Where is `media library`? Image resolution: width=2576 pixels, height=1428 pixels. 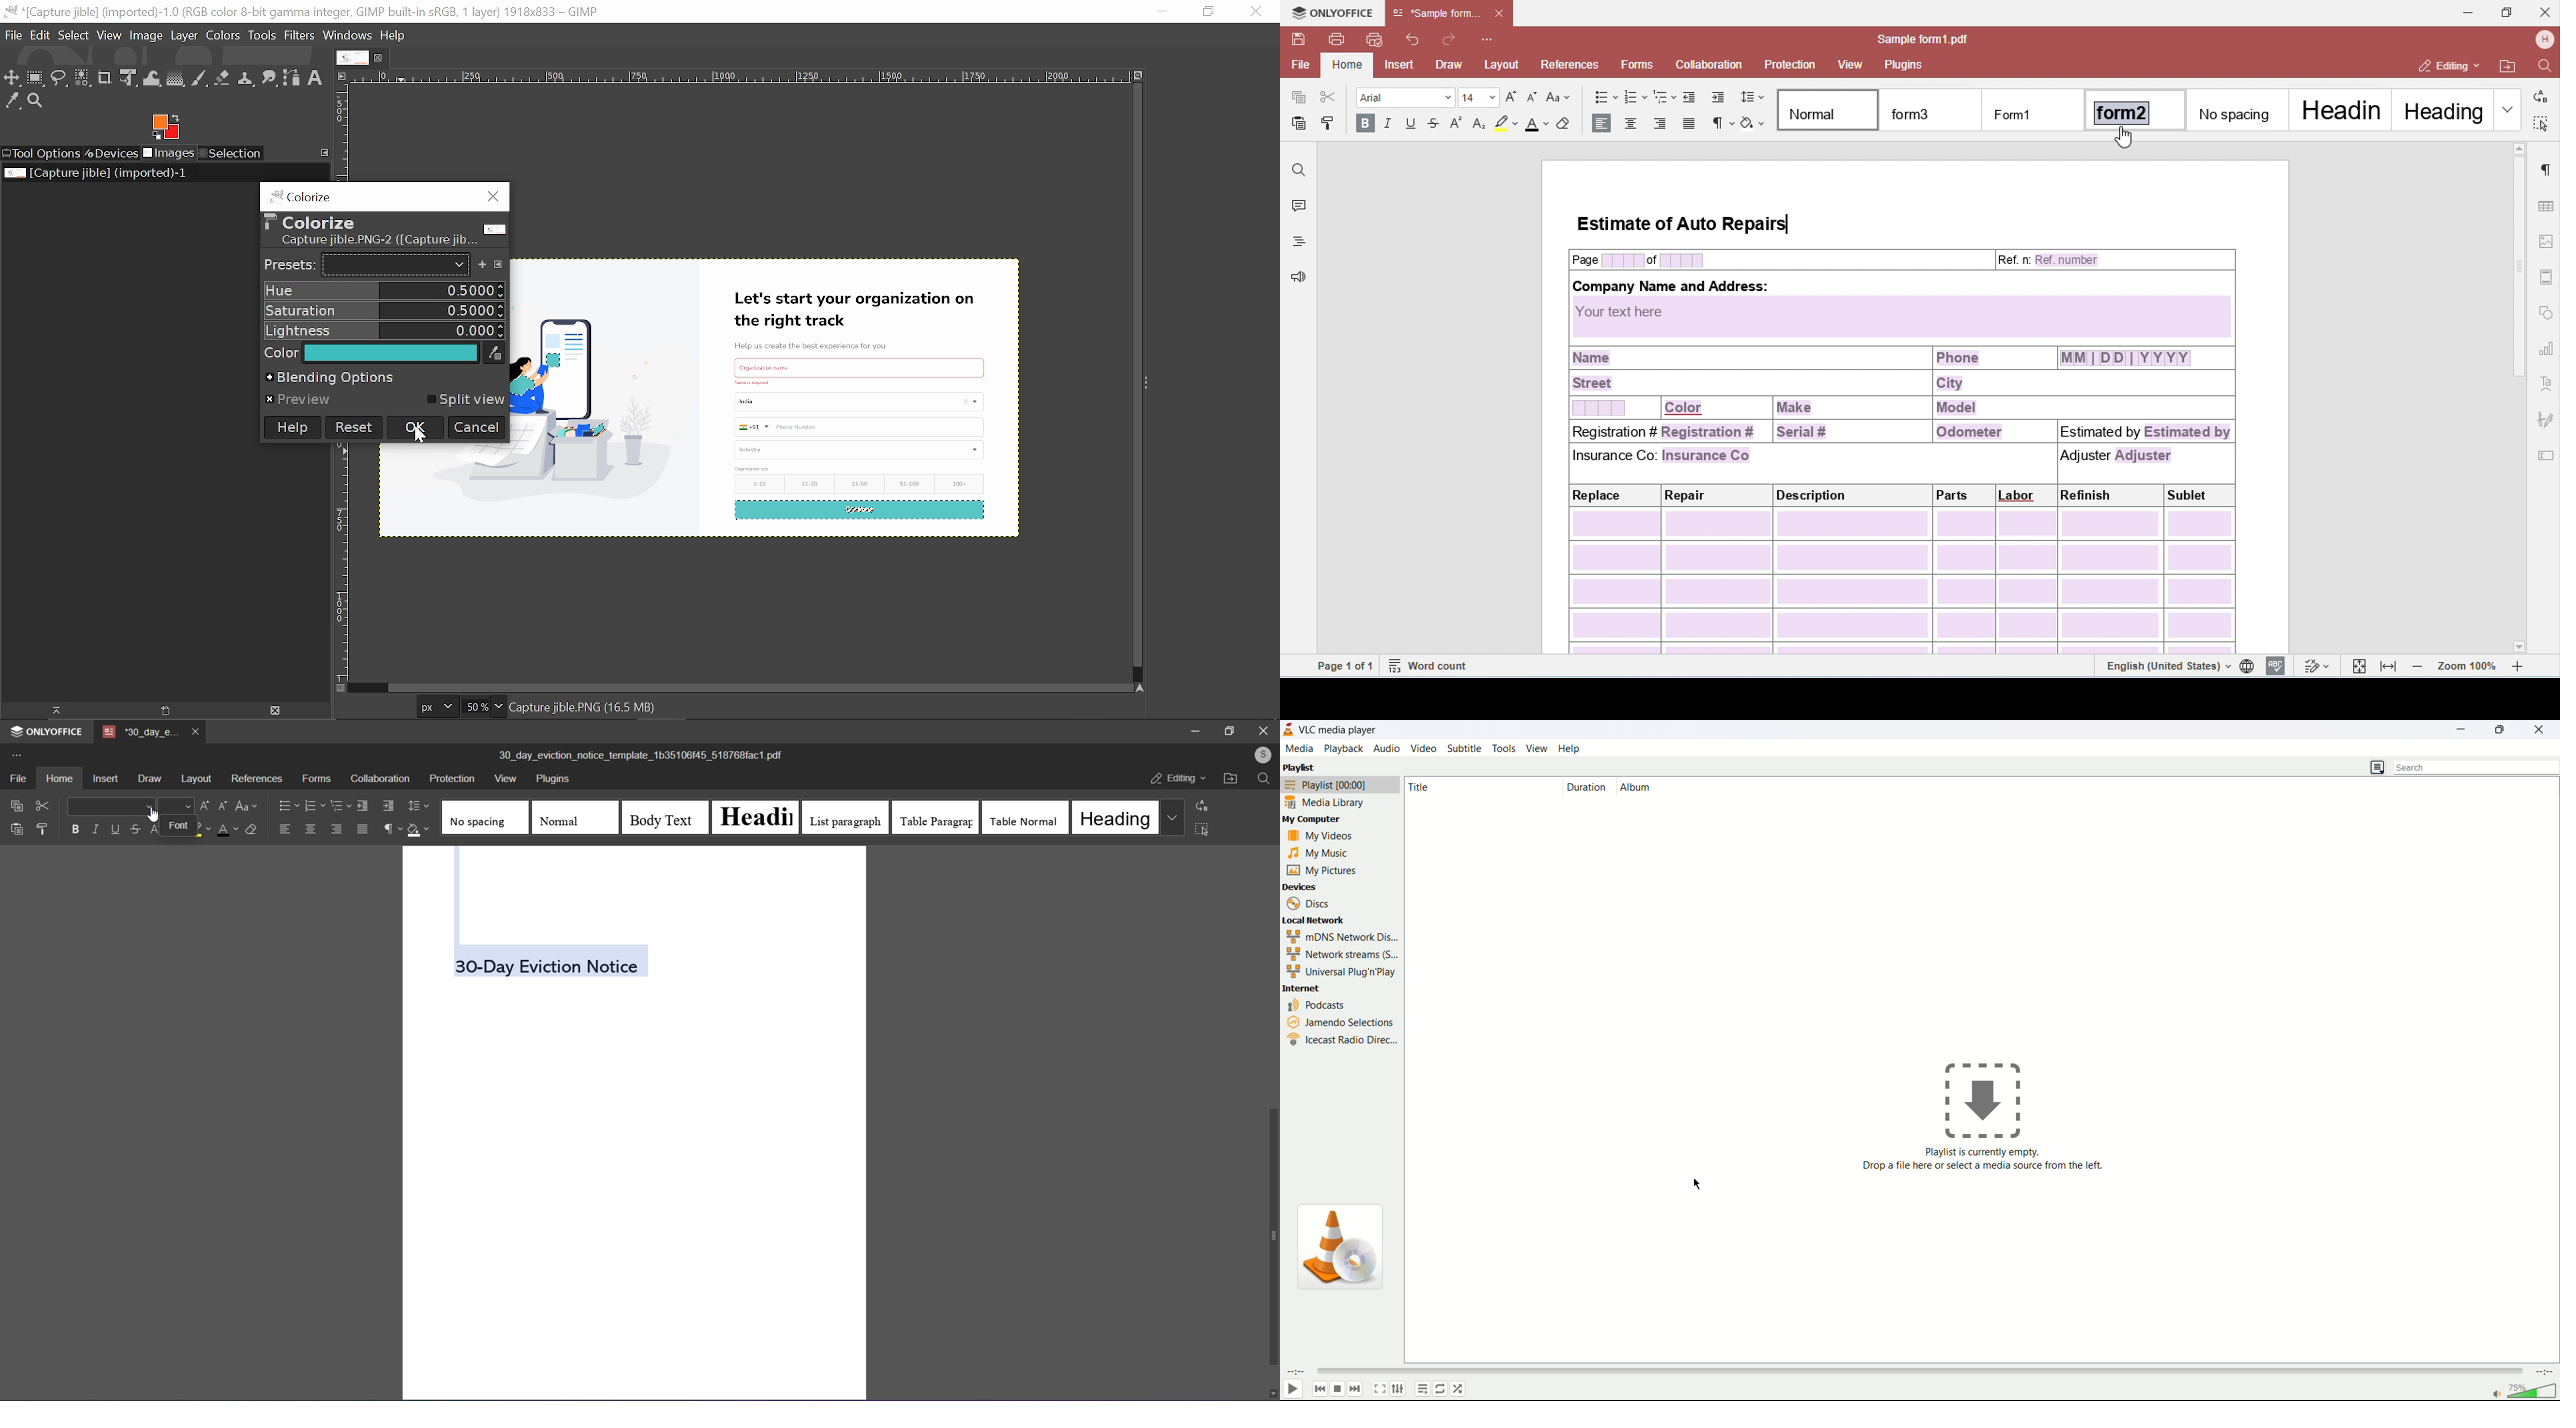 media library is located at coordinates (1331, 803).